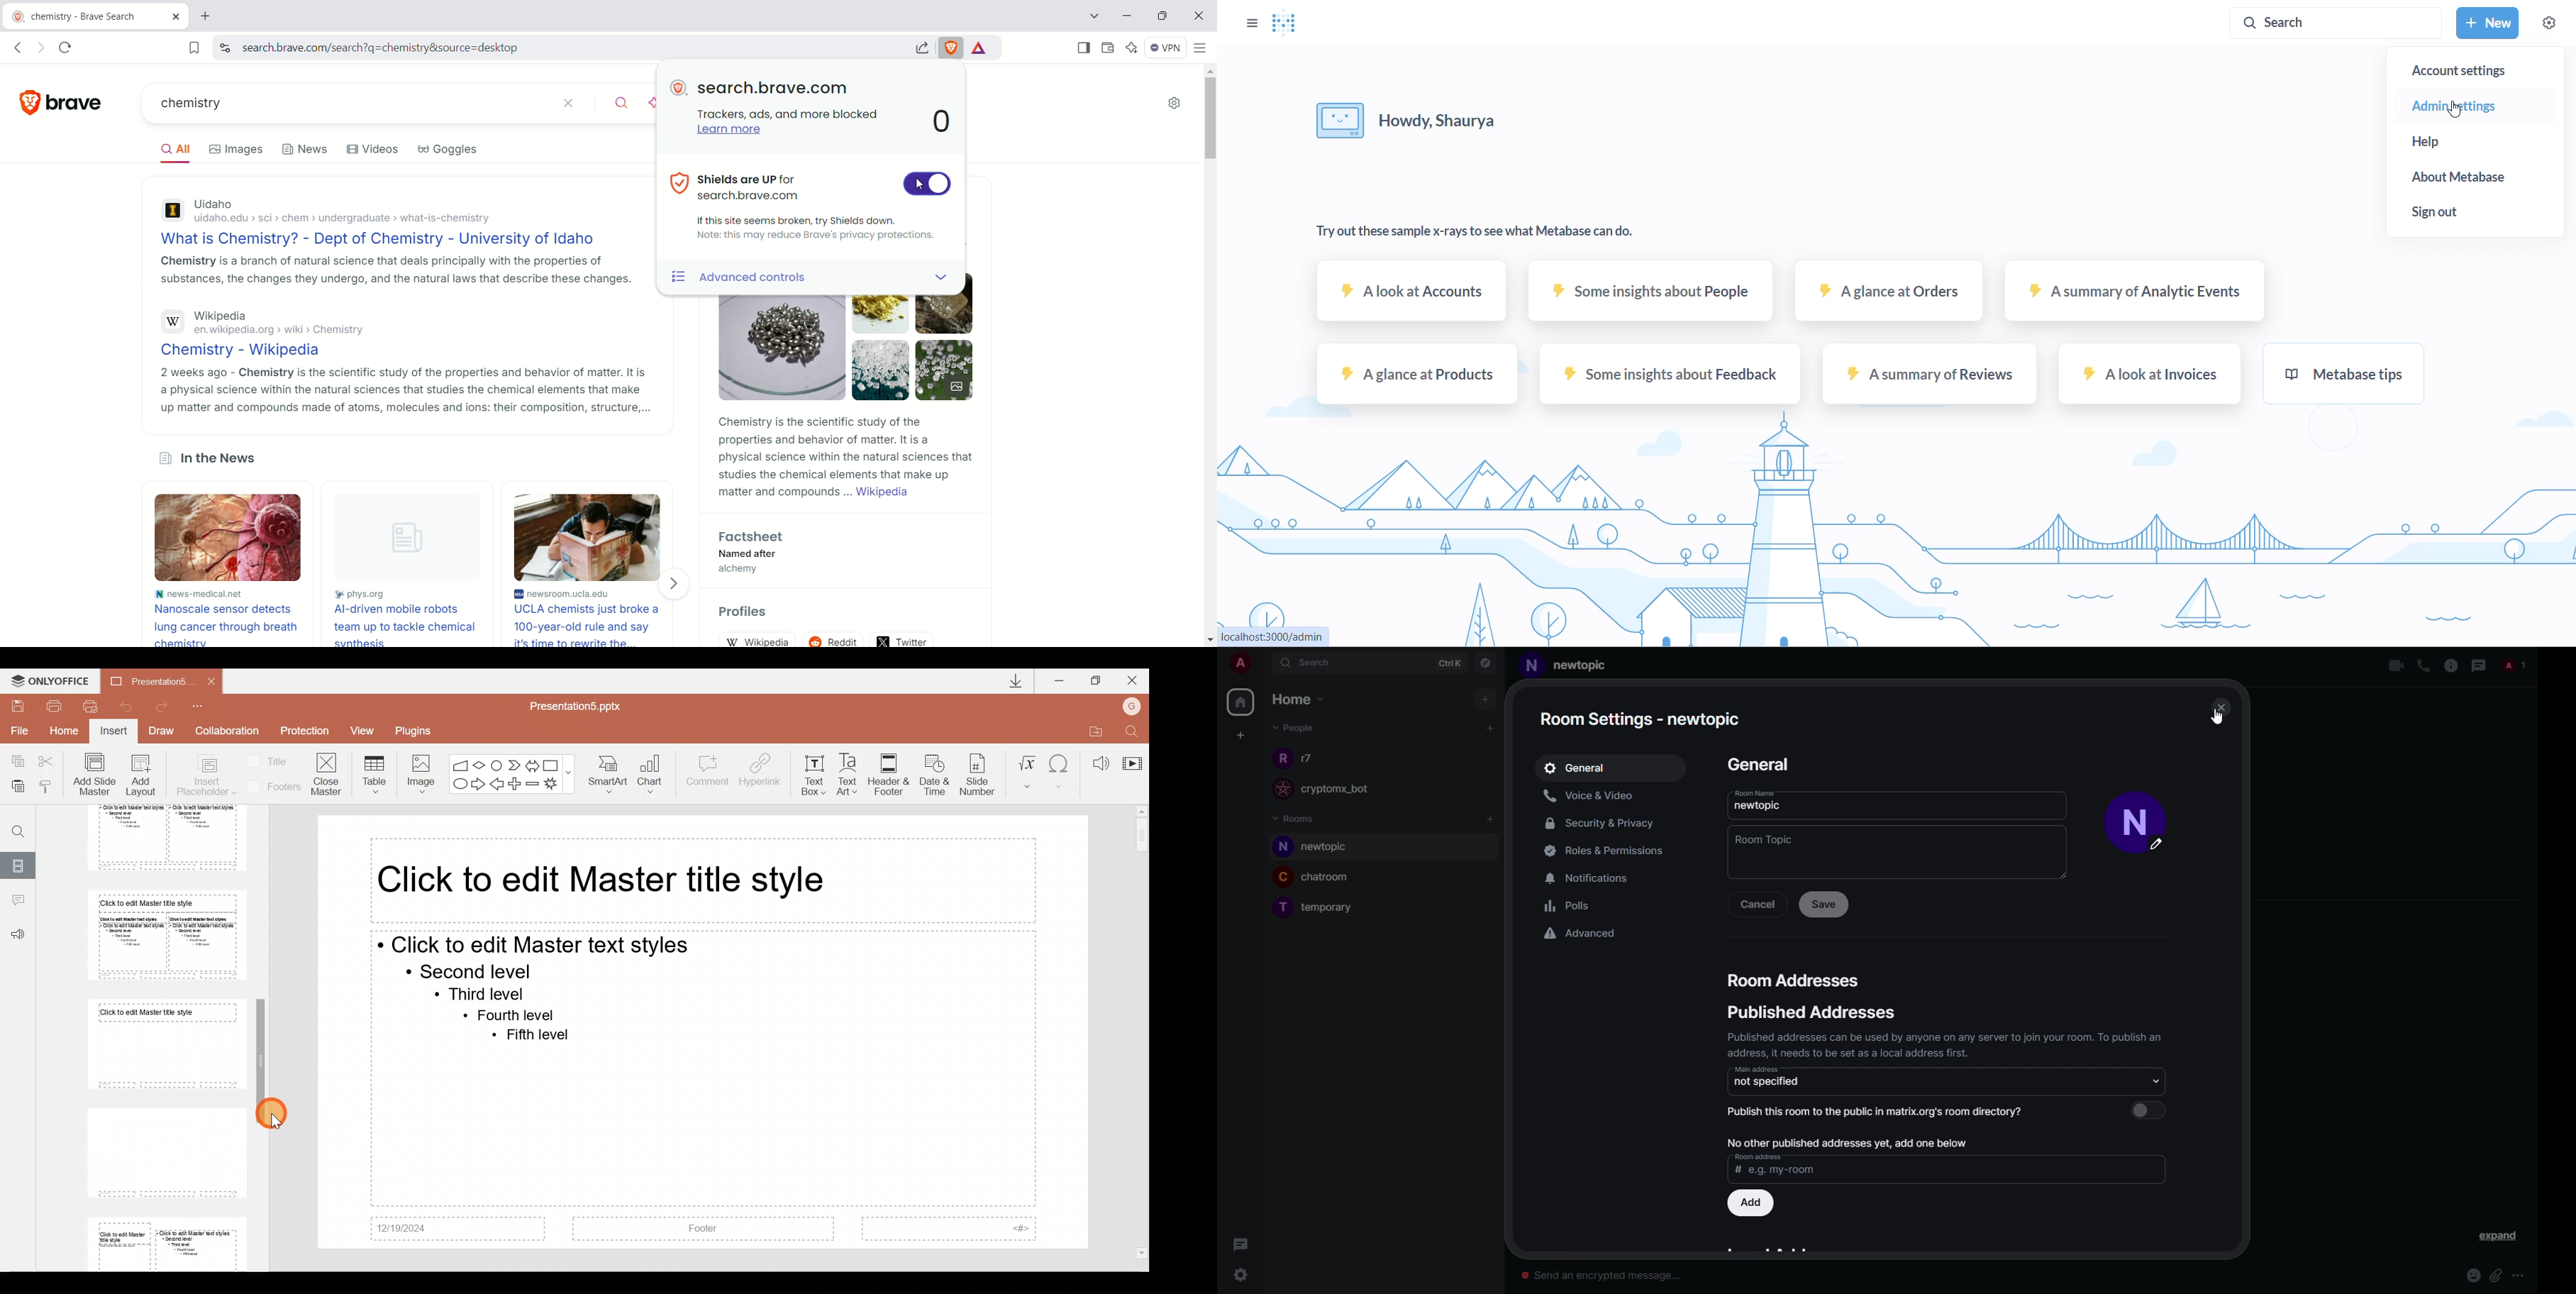  What do you see at coordinates (51, 786) in the screenshot?
I see `Copy style` at bounding box center [51, 786].